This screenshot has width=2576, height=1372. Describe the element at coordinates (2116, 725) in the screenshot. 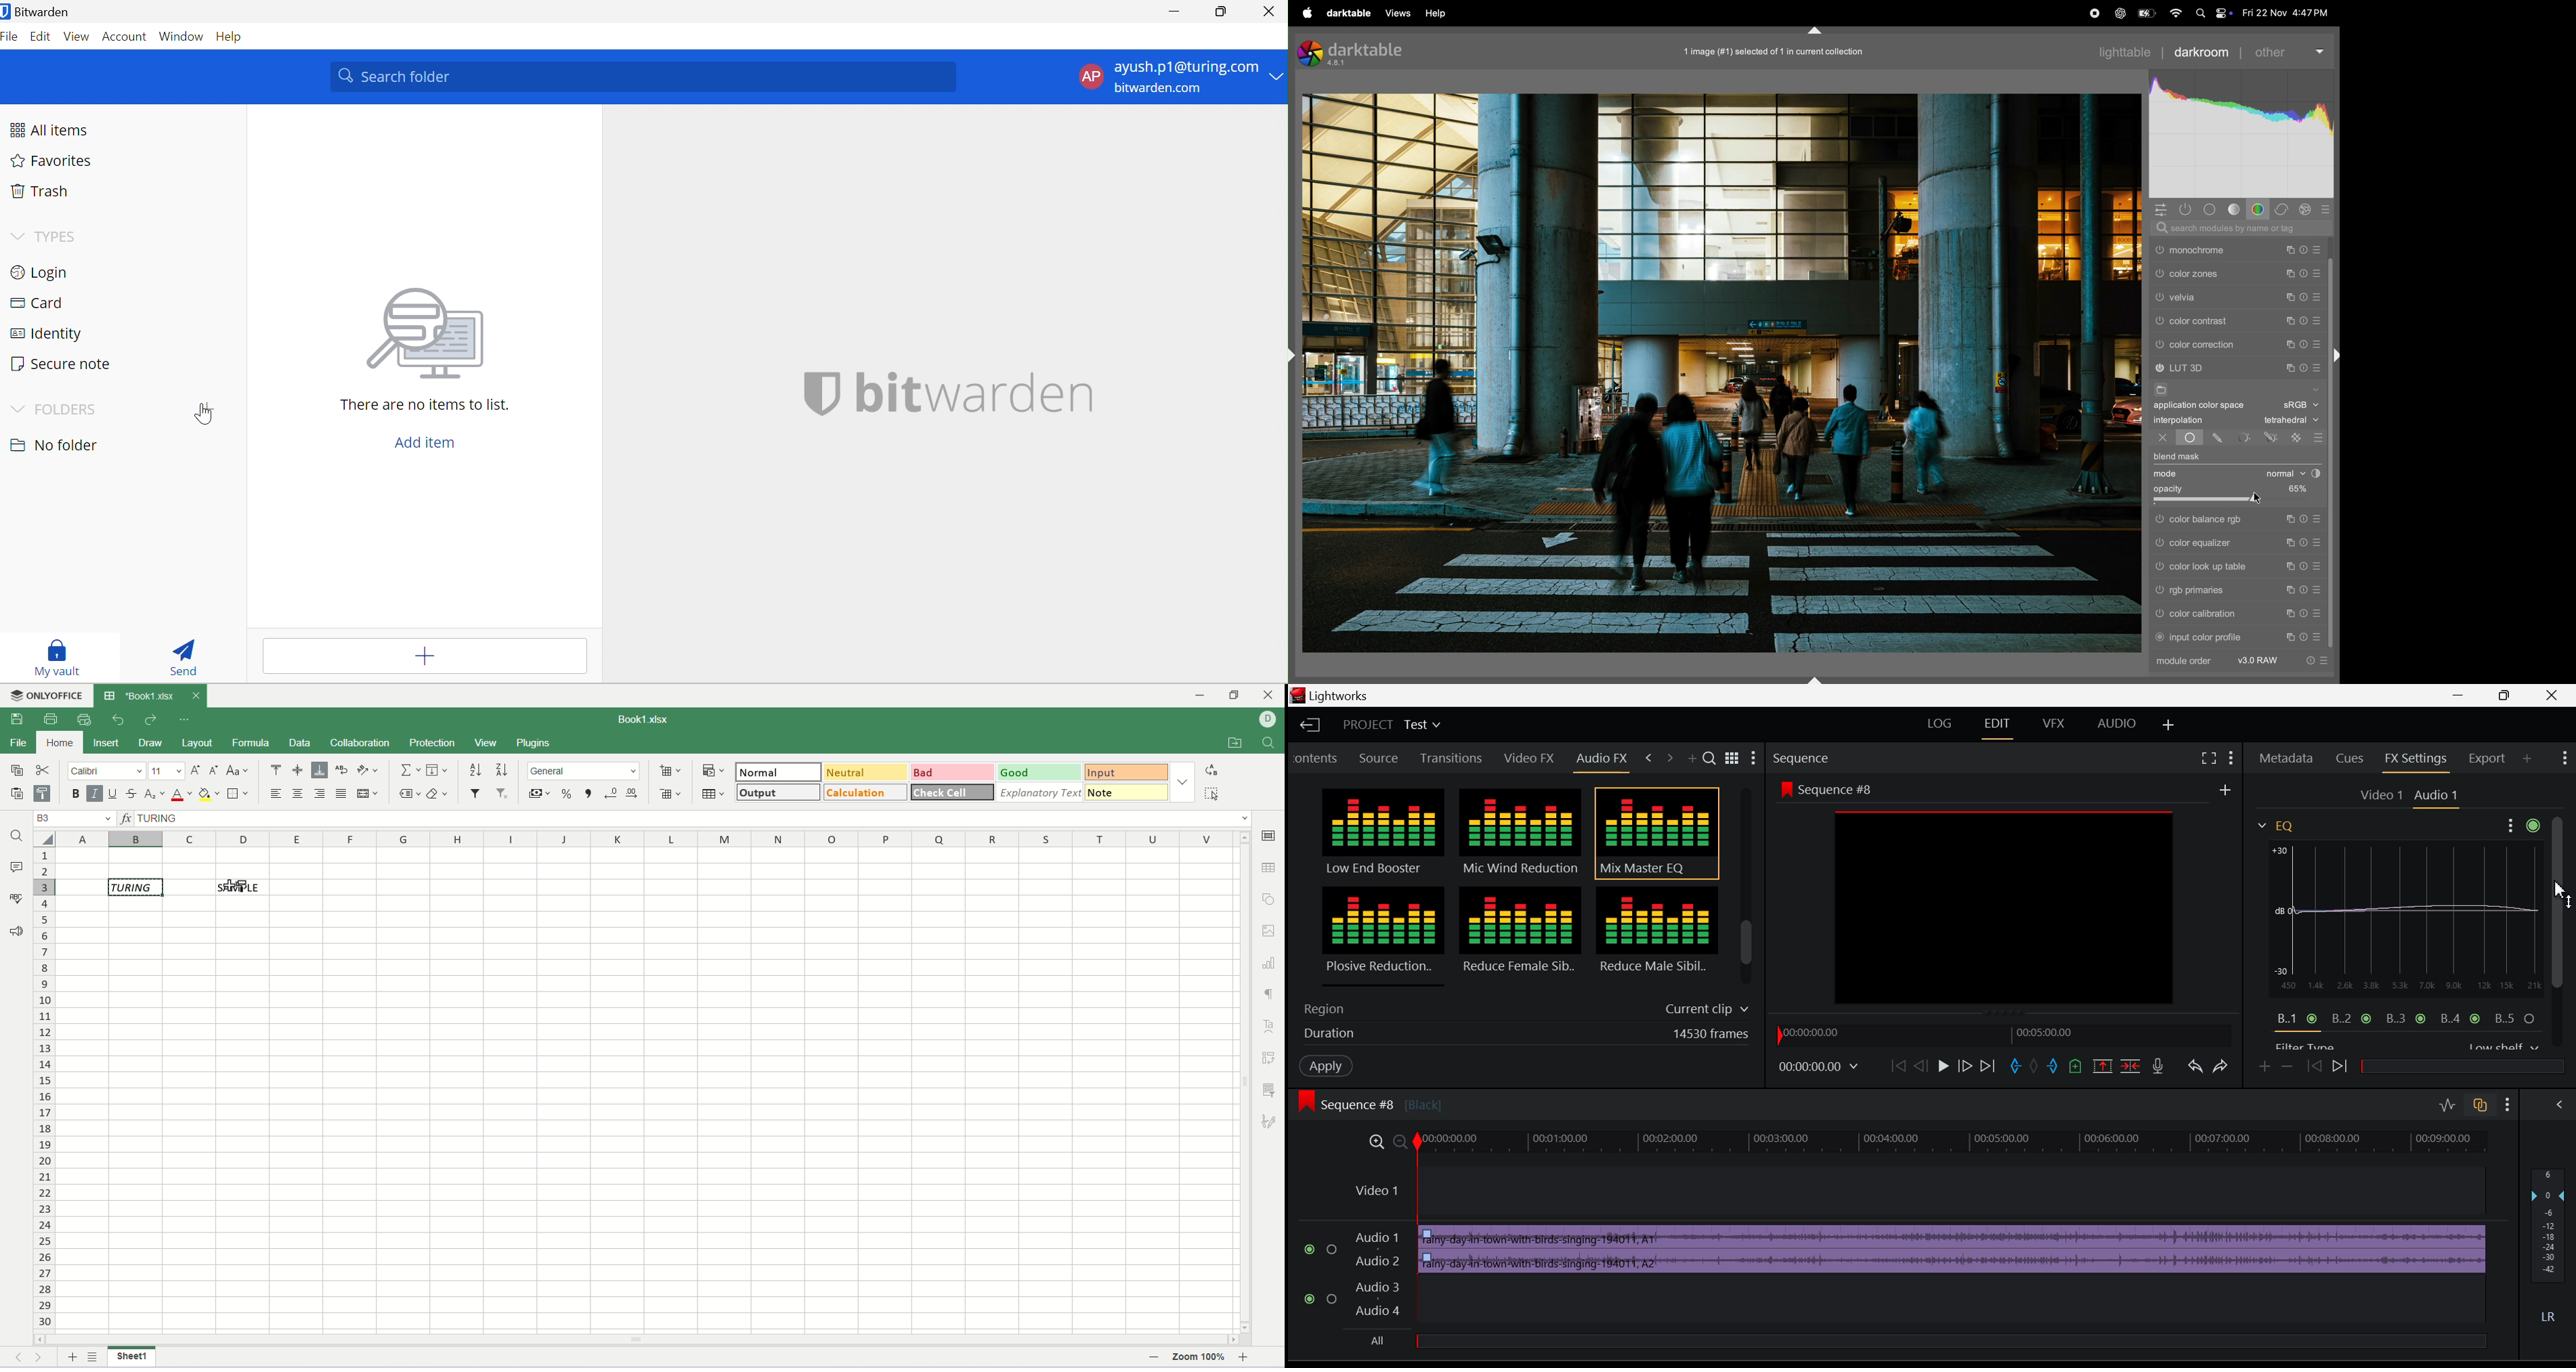

I see `AUDIO Layout` at that location.